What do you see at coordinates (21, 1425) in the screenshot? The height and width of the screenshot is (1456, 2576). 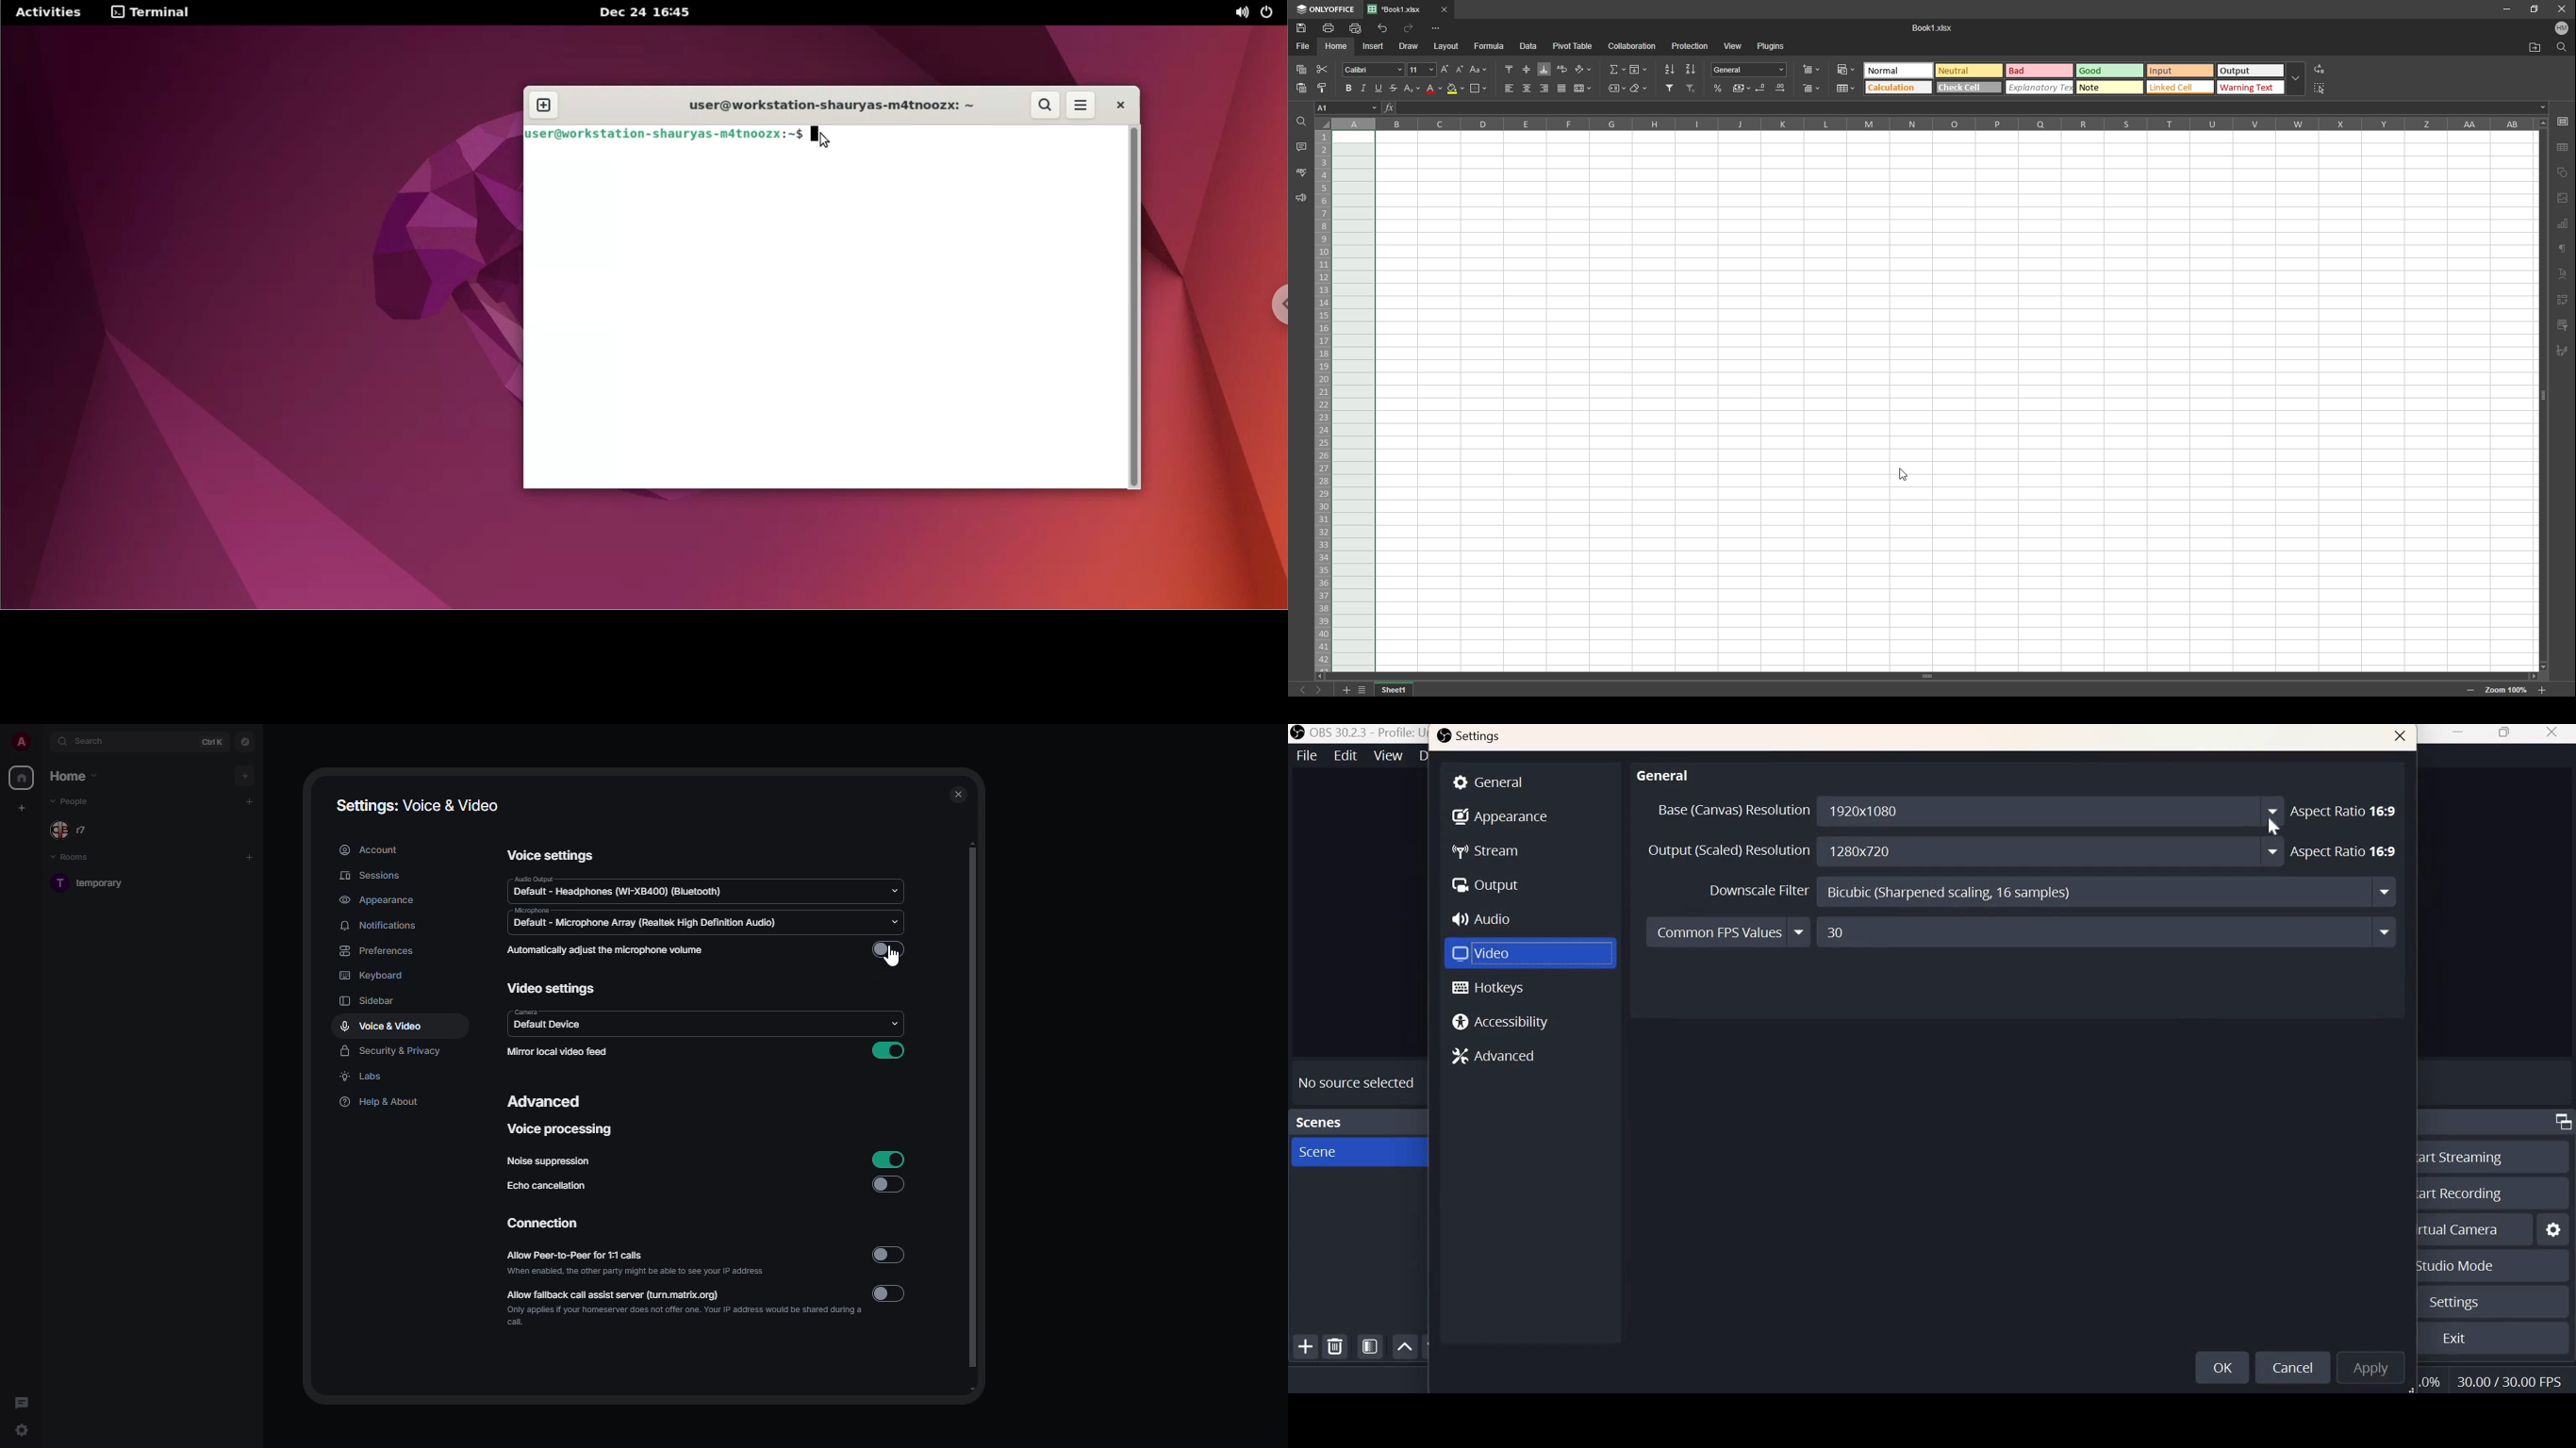 I see `quick settings` at bounding box center [21, 1425].